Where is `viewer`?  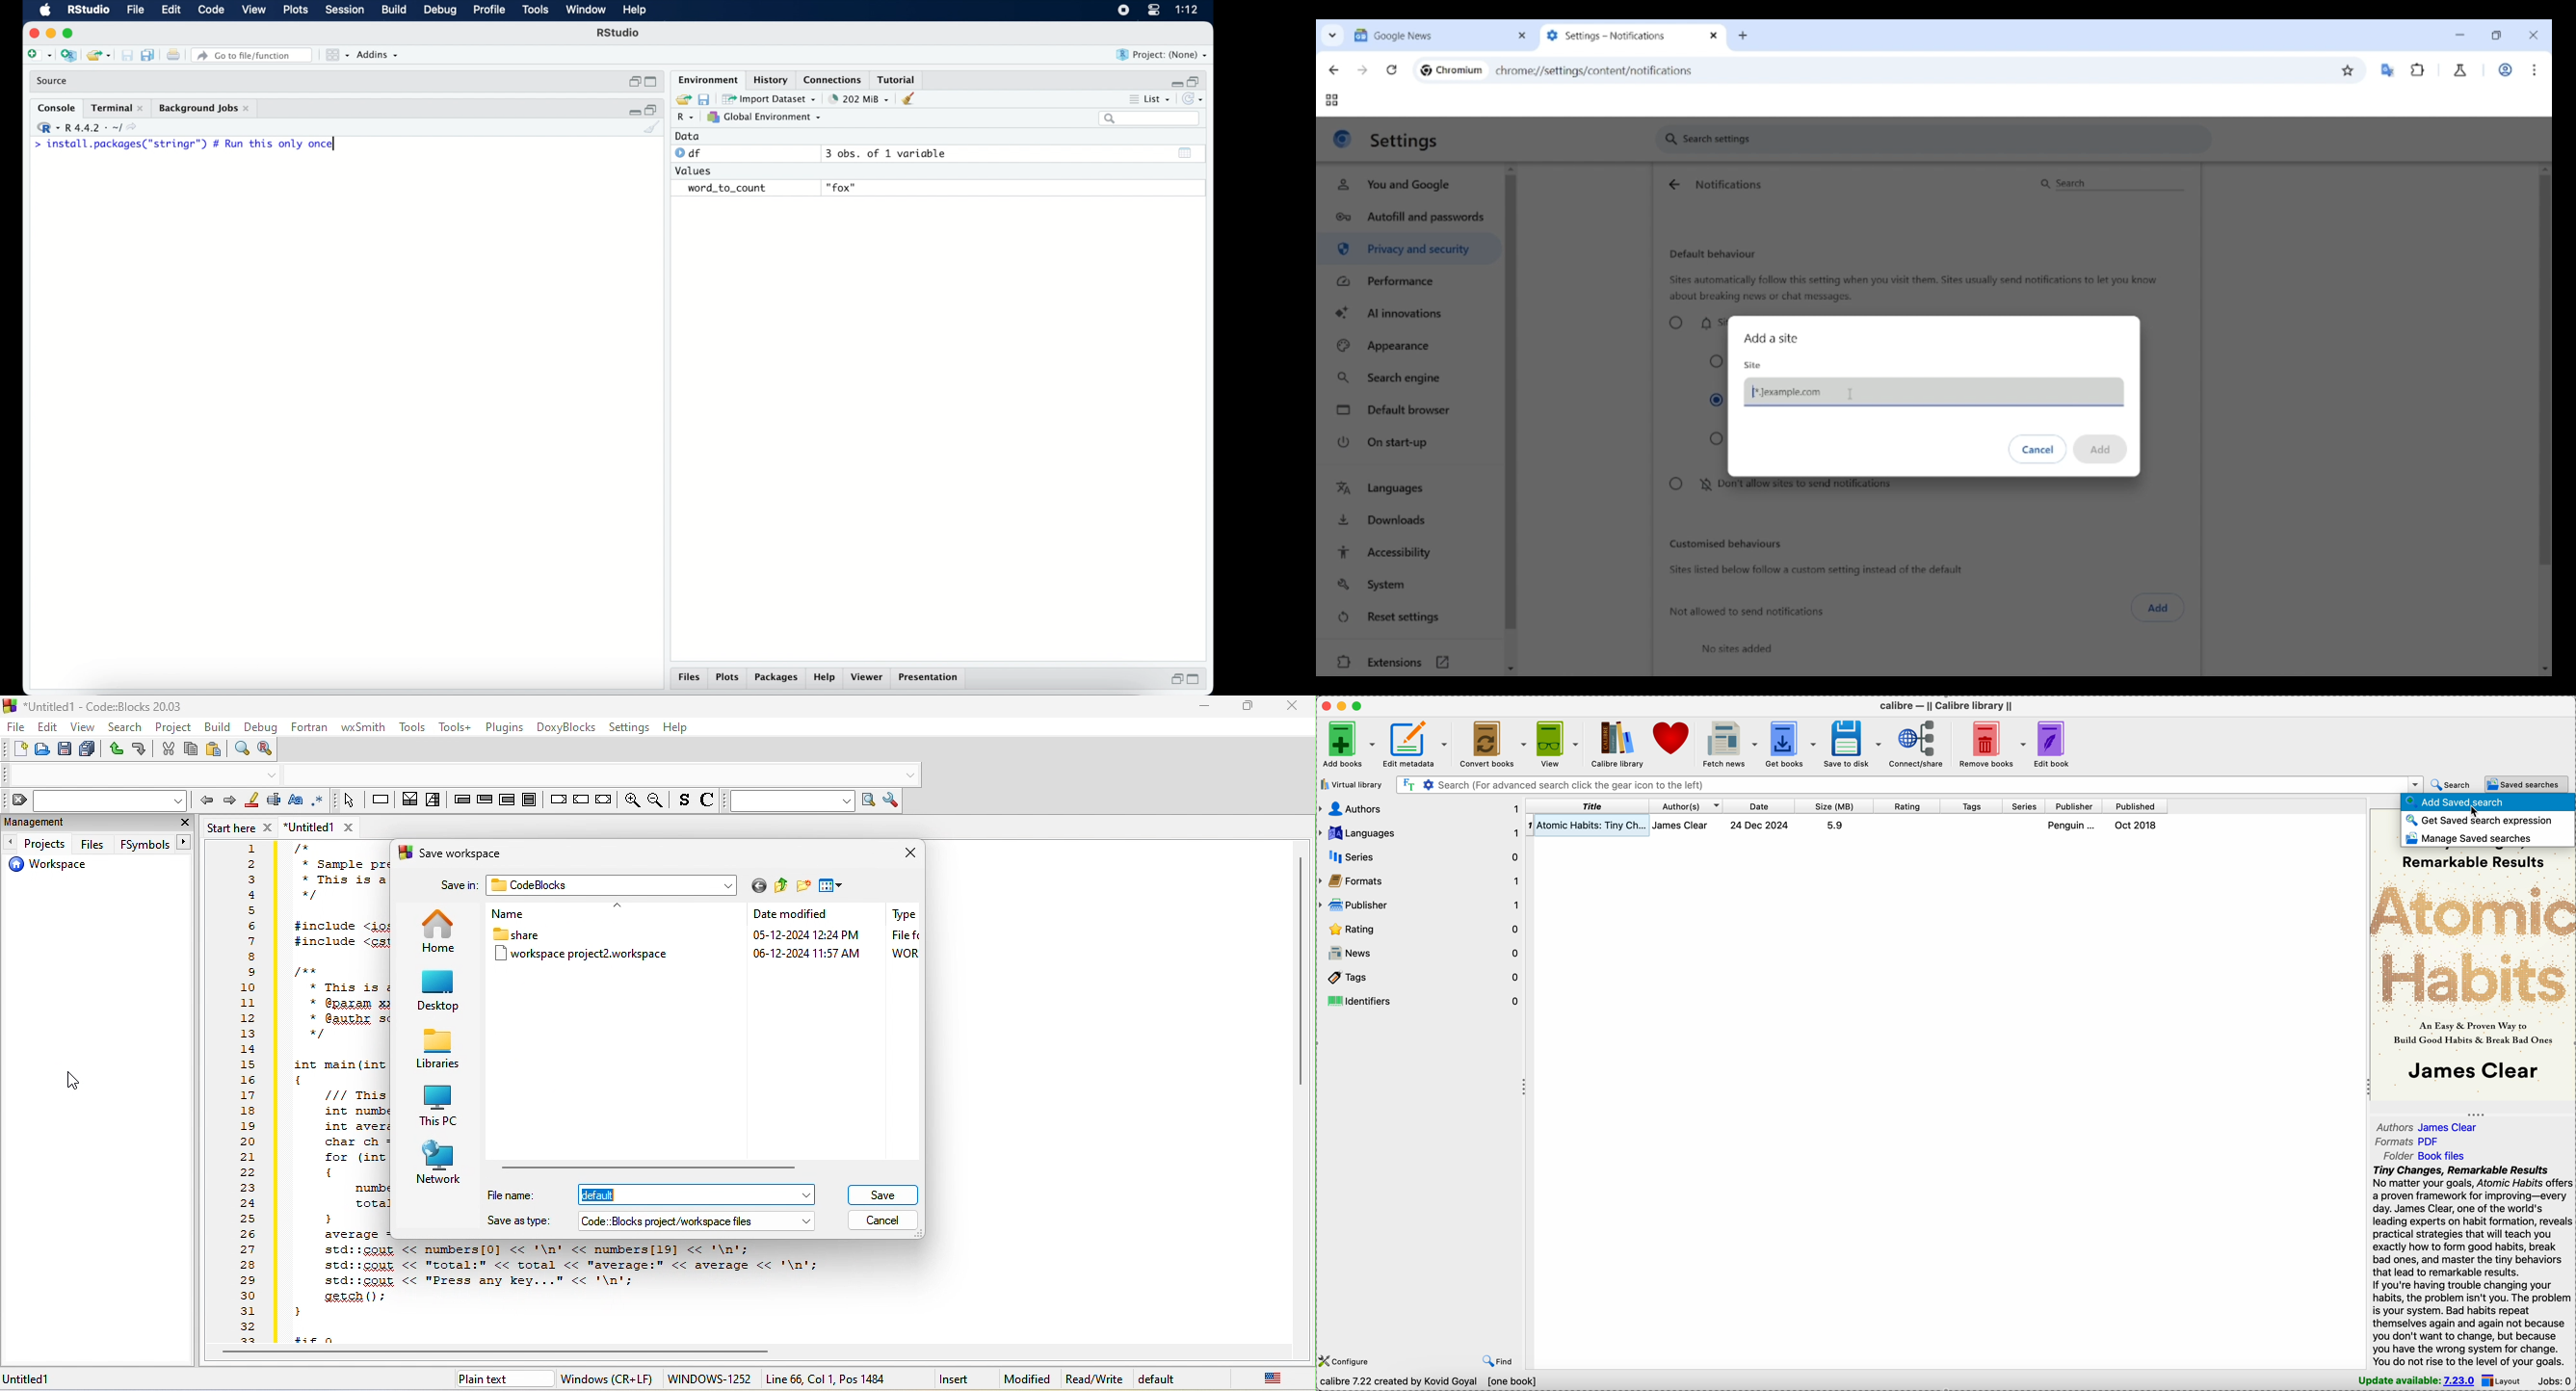 viewer is located at coordinates (868, 677).